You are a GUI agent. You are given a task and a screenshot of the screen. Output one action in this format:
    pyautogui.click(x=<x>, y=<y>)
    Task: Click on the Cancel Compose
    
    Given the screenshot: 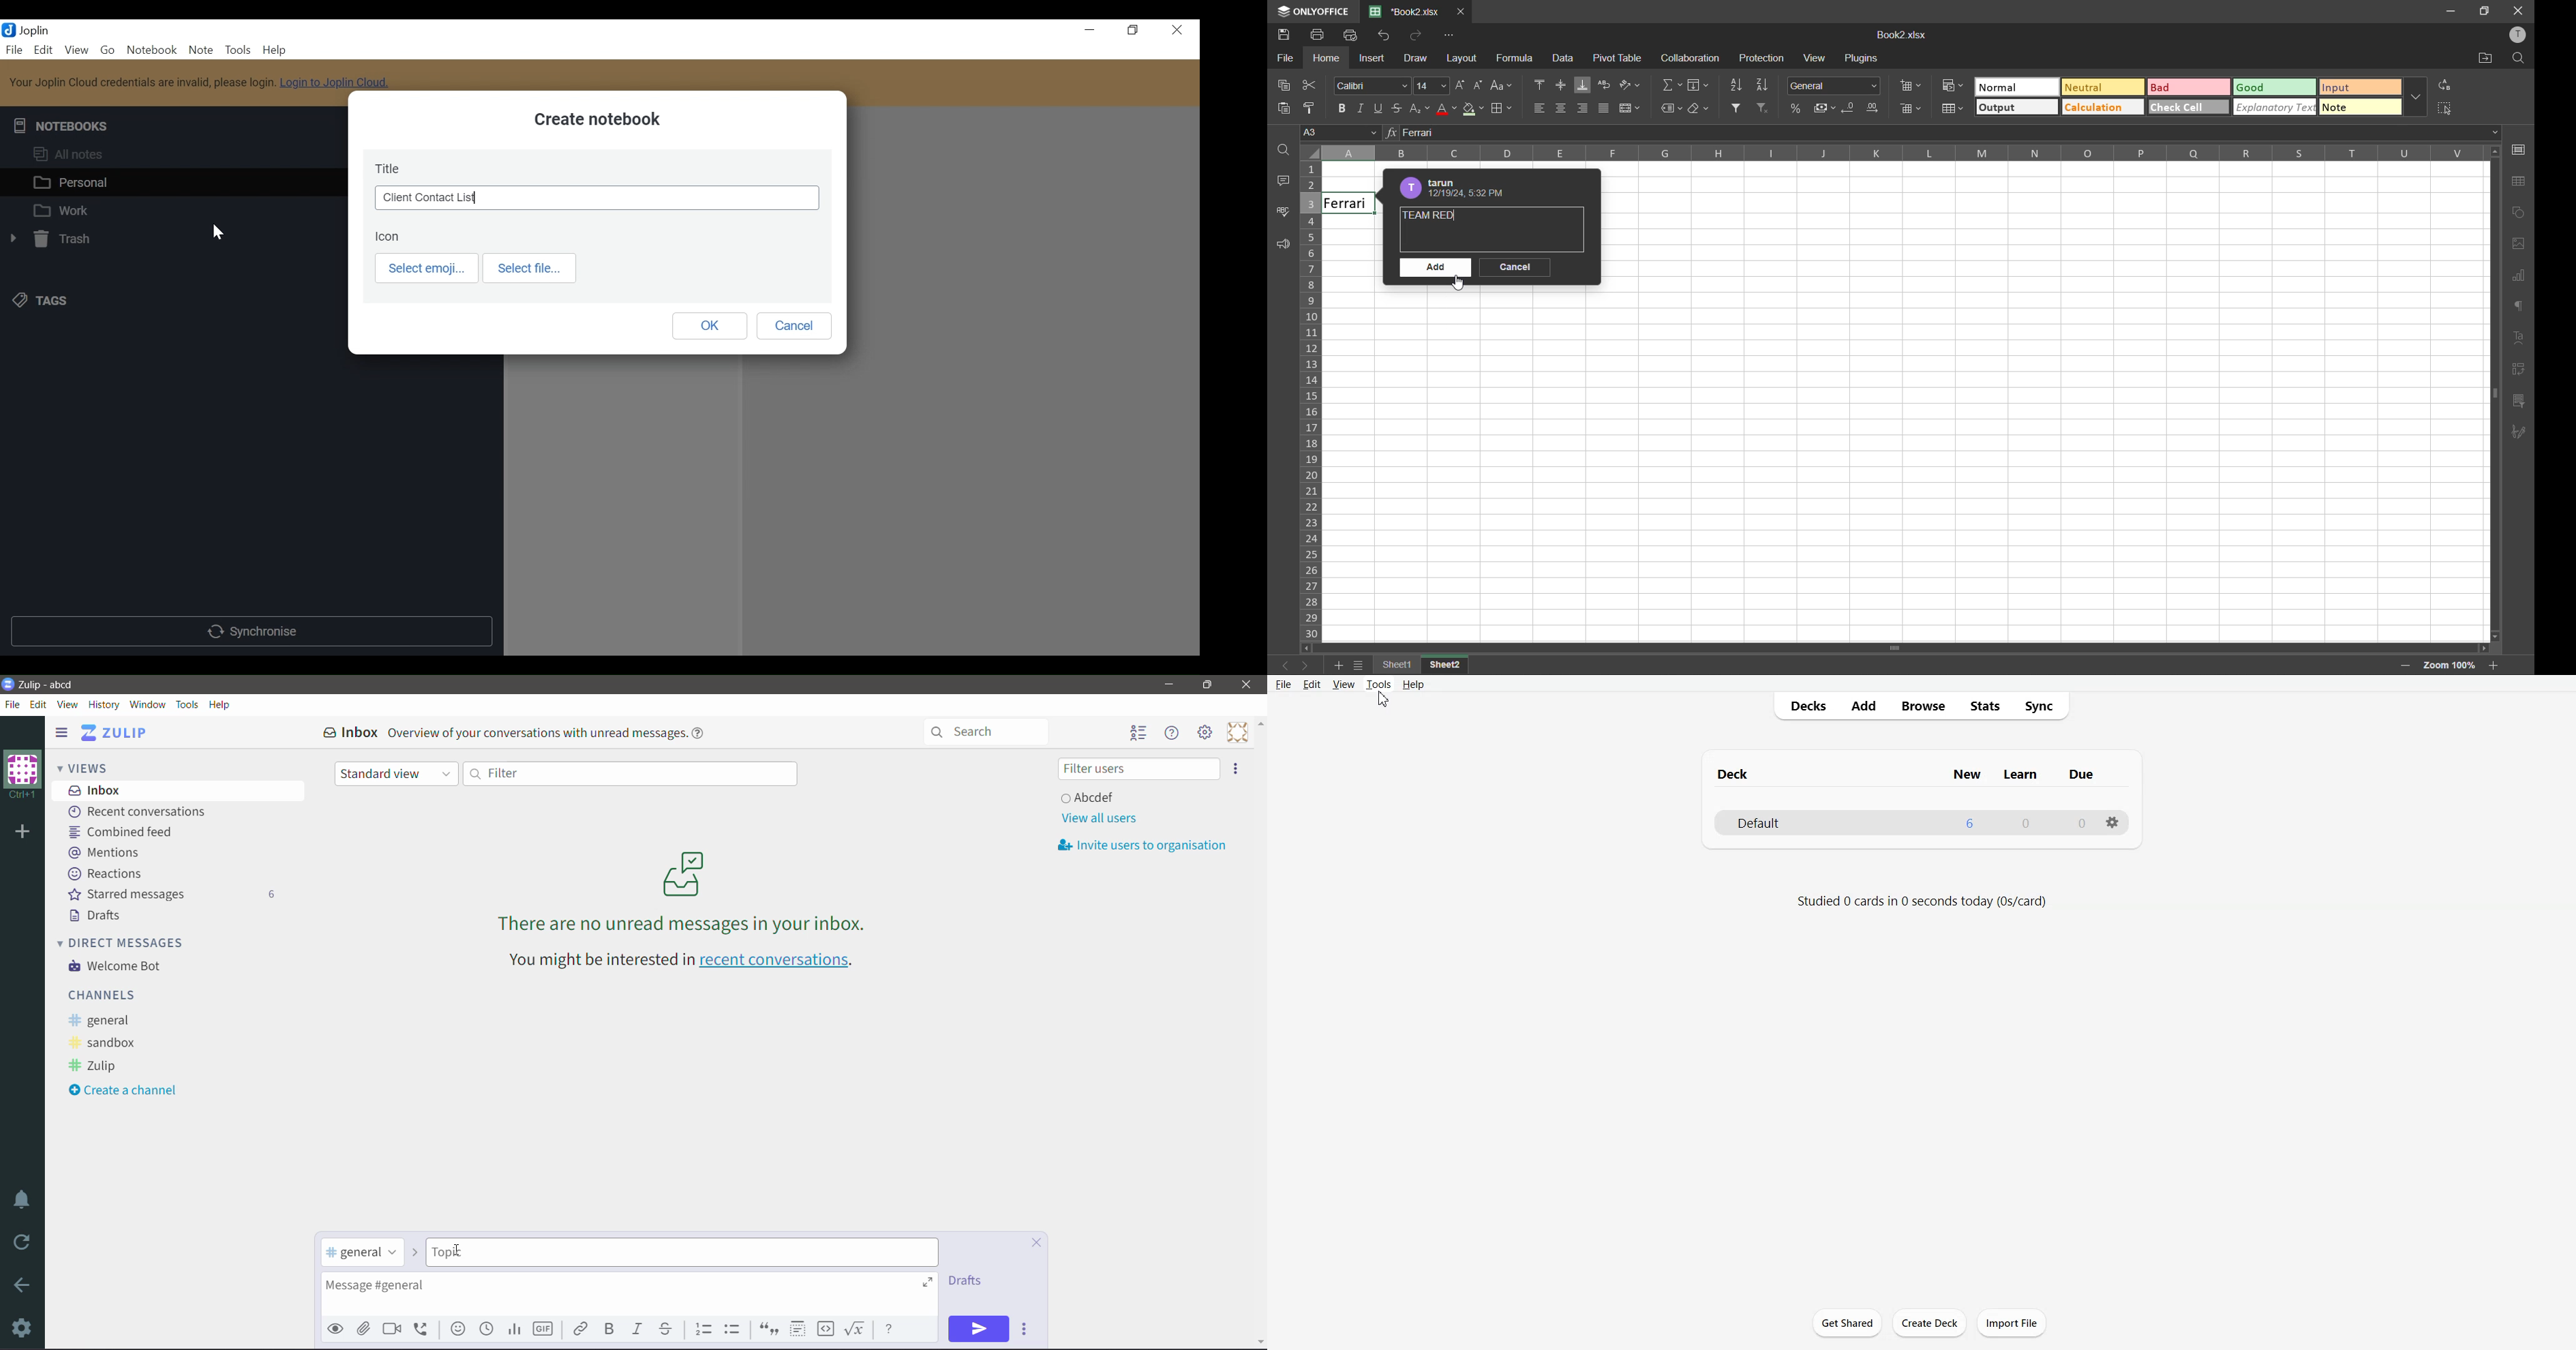 What is the action you would take?
    pyautogui.click(x=1037, y=1244)
    